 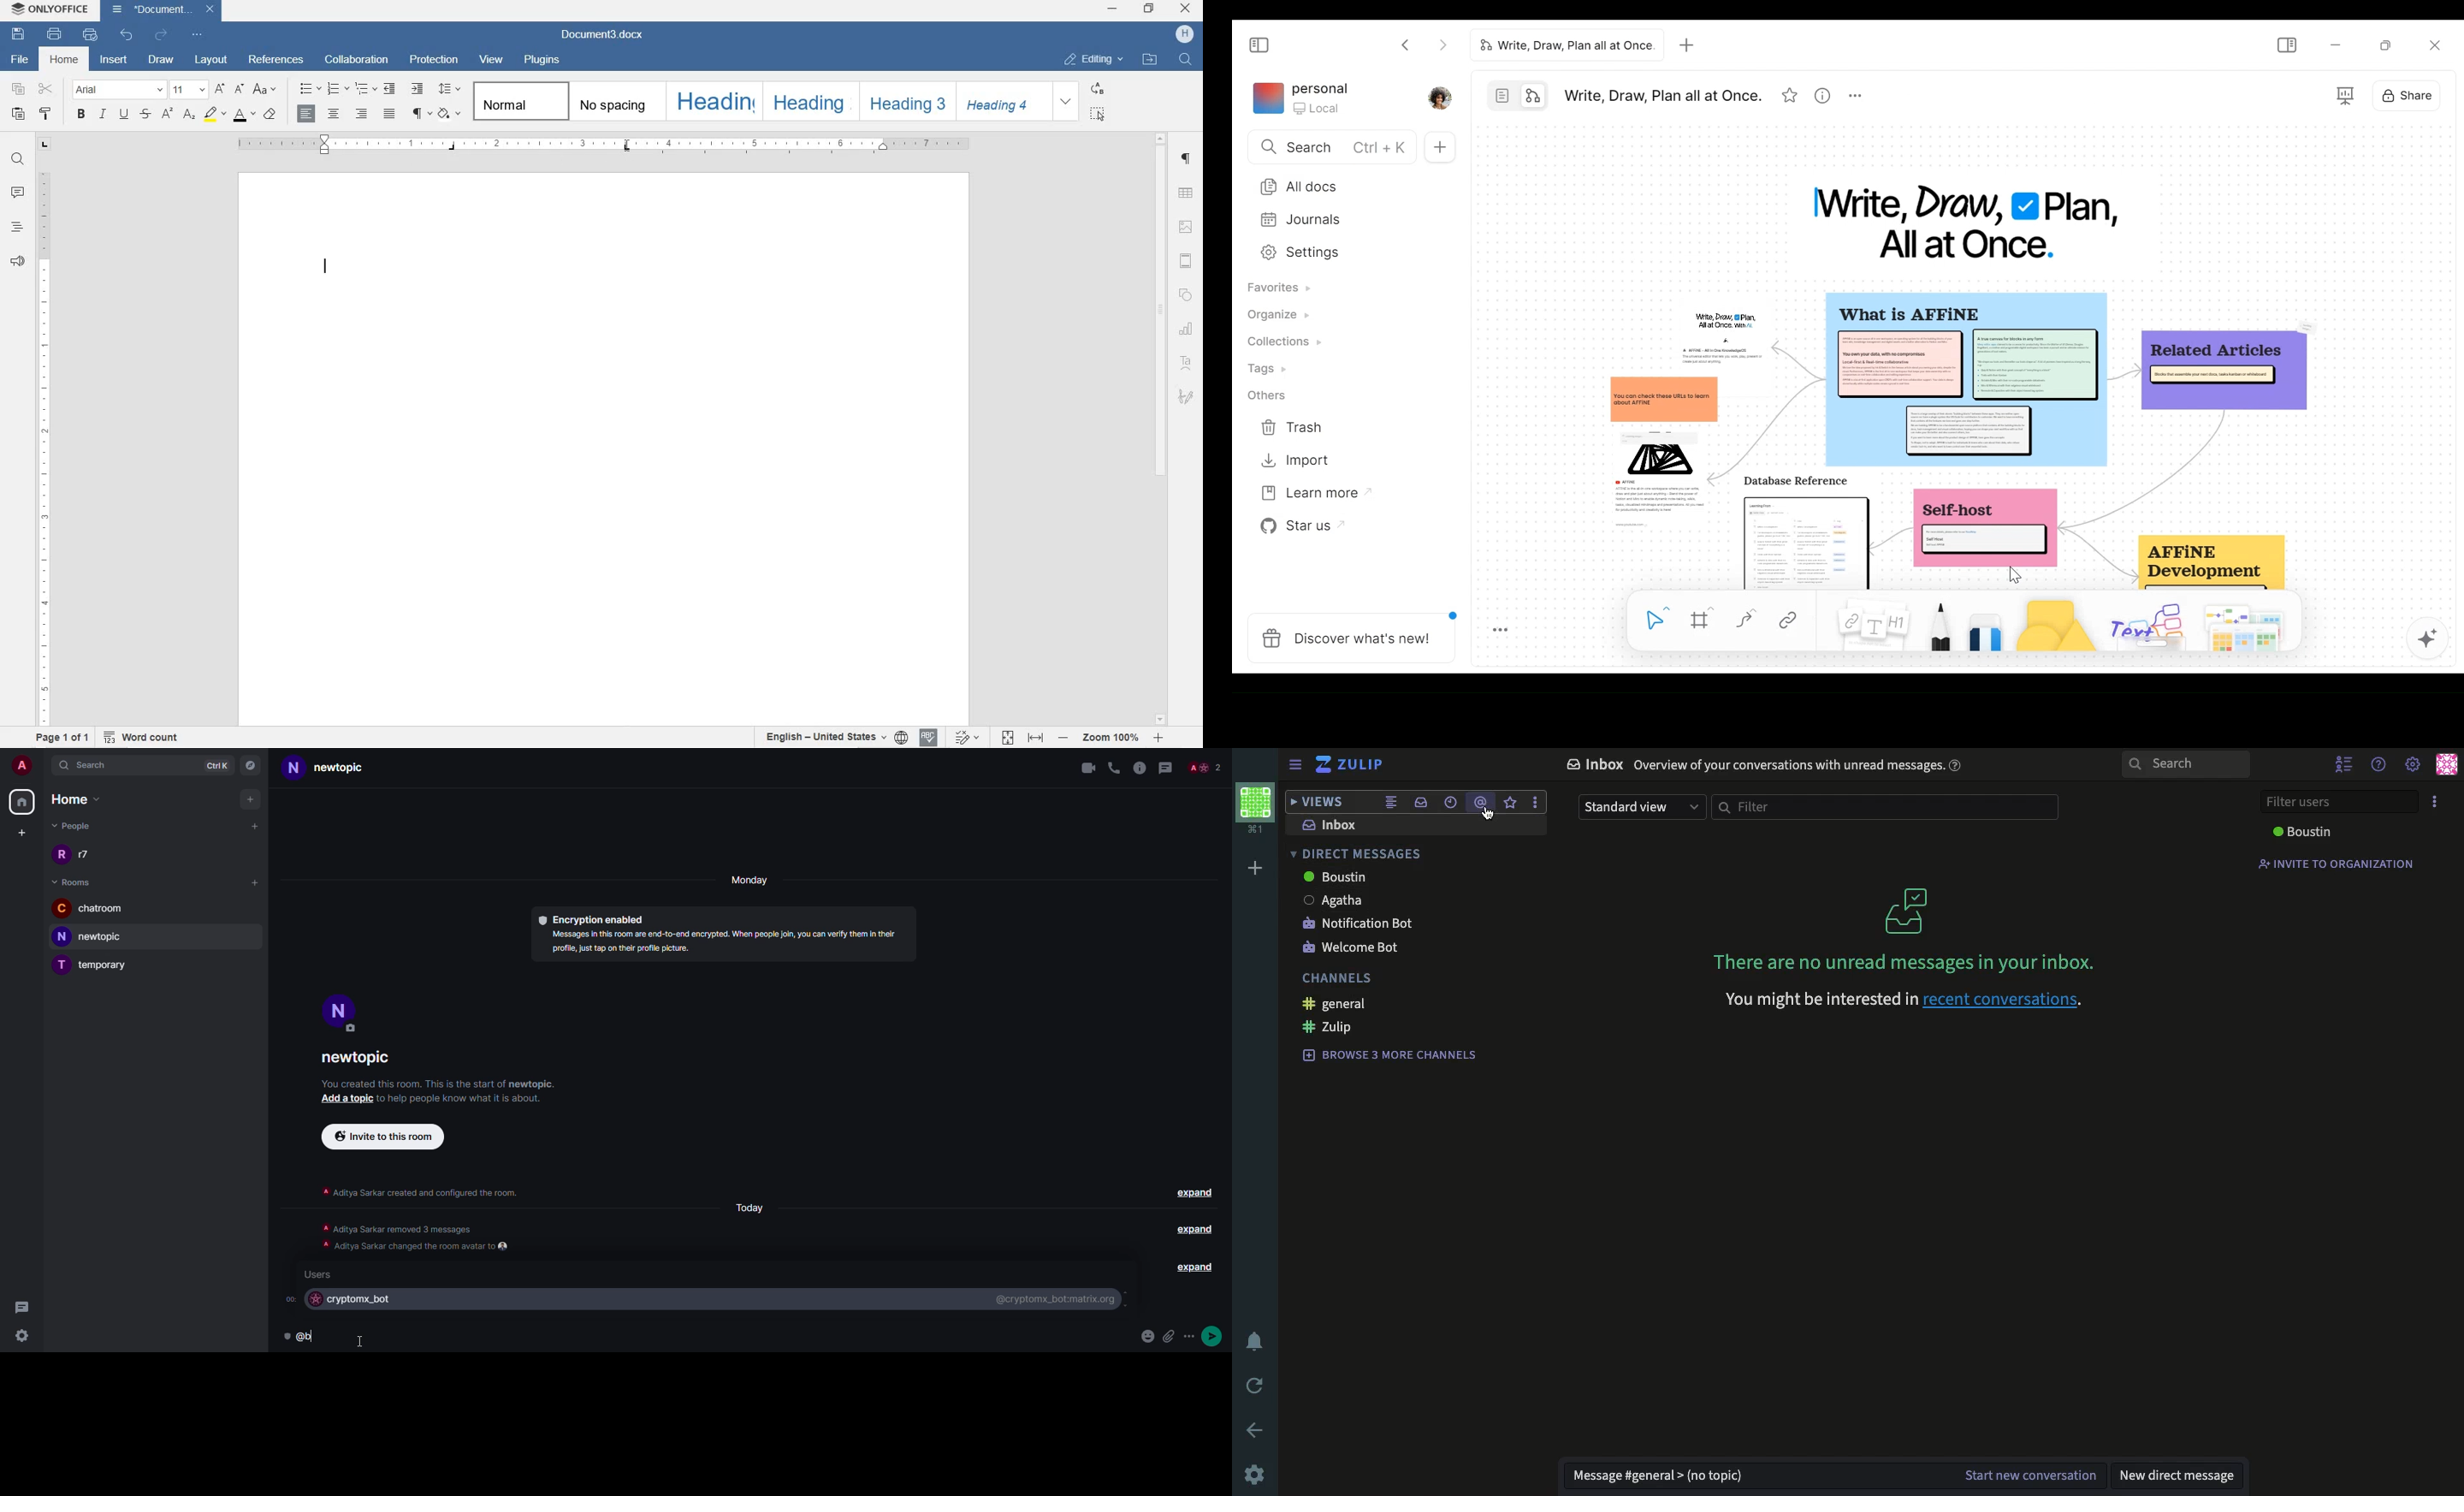 What do you see at coordinates (1357, 853) in the screenshot?
I see `direct messages` at bounding box center [1357, 853].